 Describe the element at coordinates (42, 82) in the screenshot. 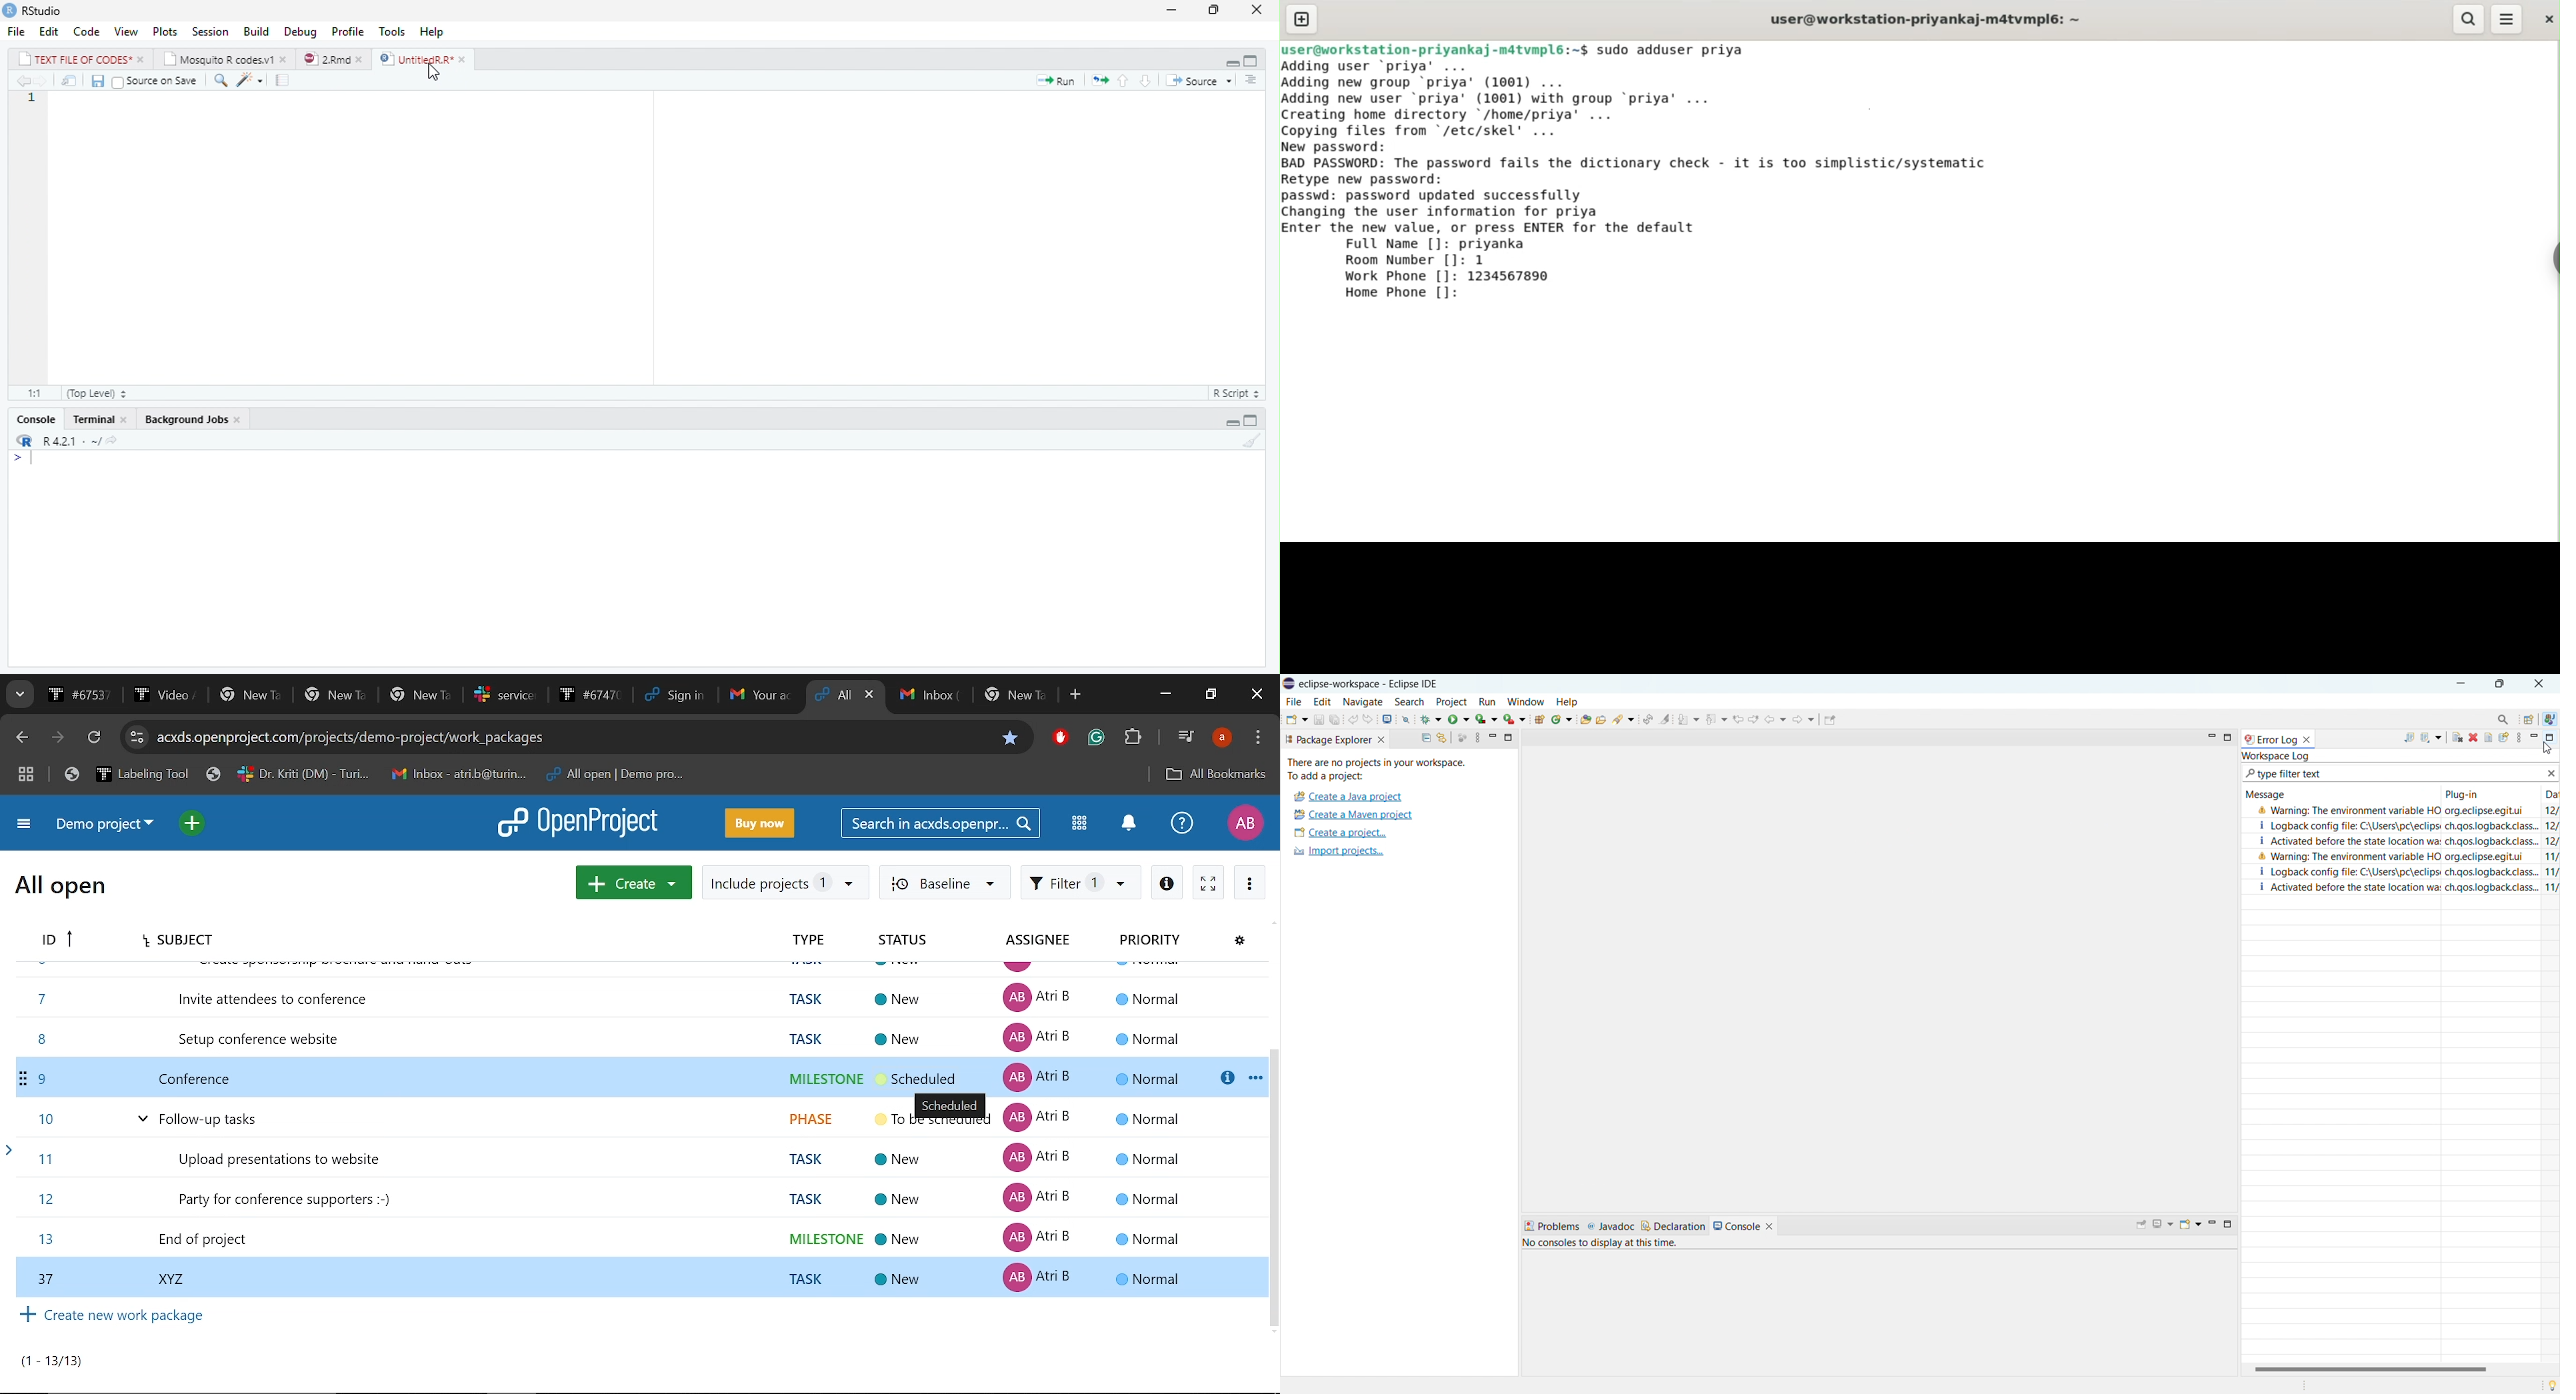

I see `Go to next location` at that location.